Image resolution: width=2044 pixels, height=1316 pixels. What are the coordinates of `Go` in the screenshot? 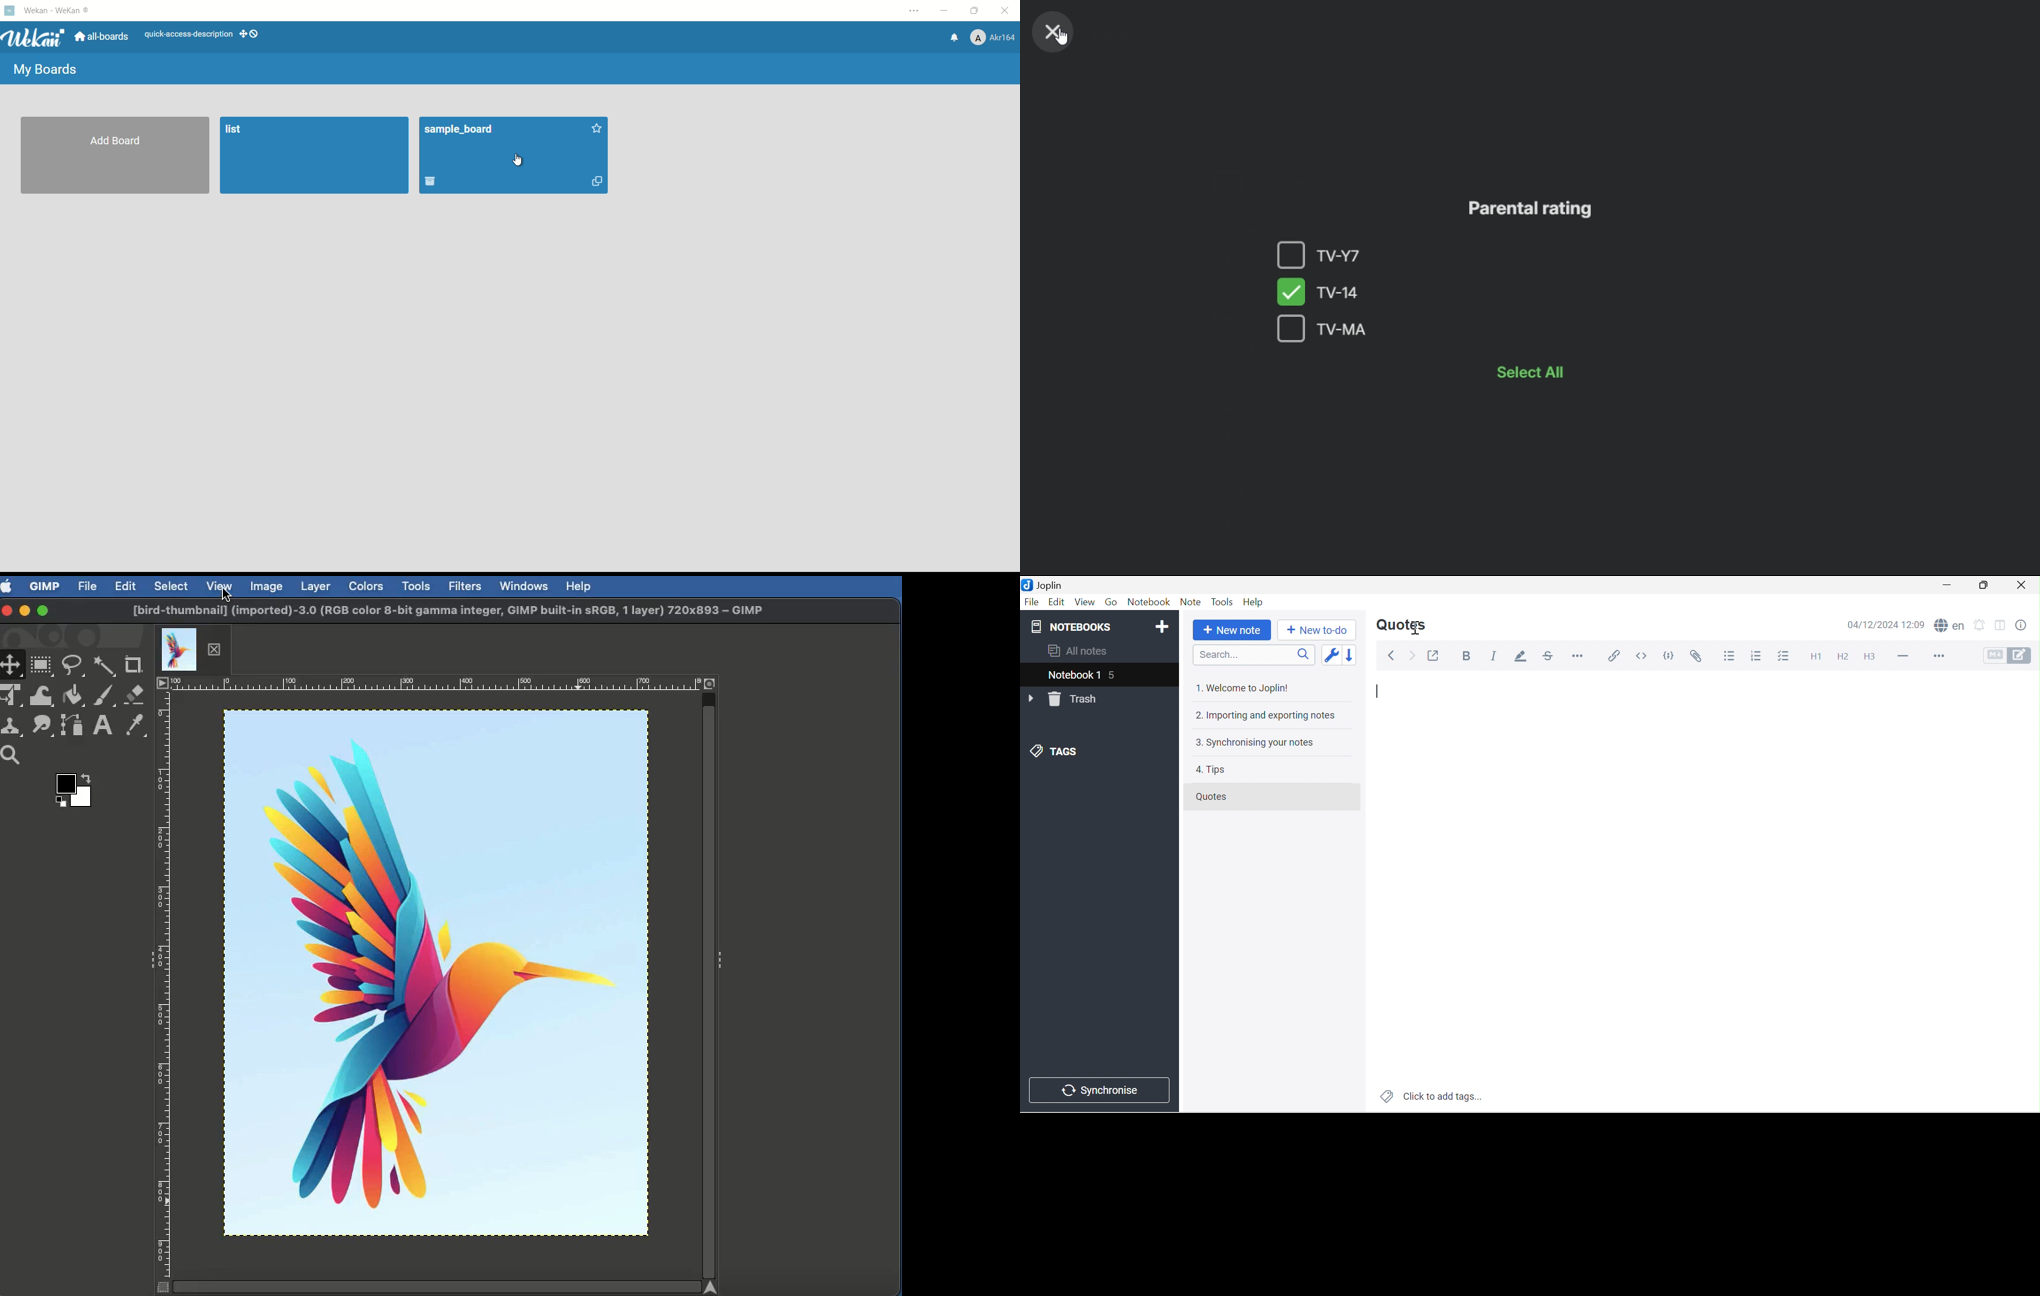 It's located at (1112, 602).